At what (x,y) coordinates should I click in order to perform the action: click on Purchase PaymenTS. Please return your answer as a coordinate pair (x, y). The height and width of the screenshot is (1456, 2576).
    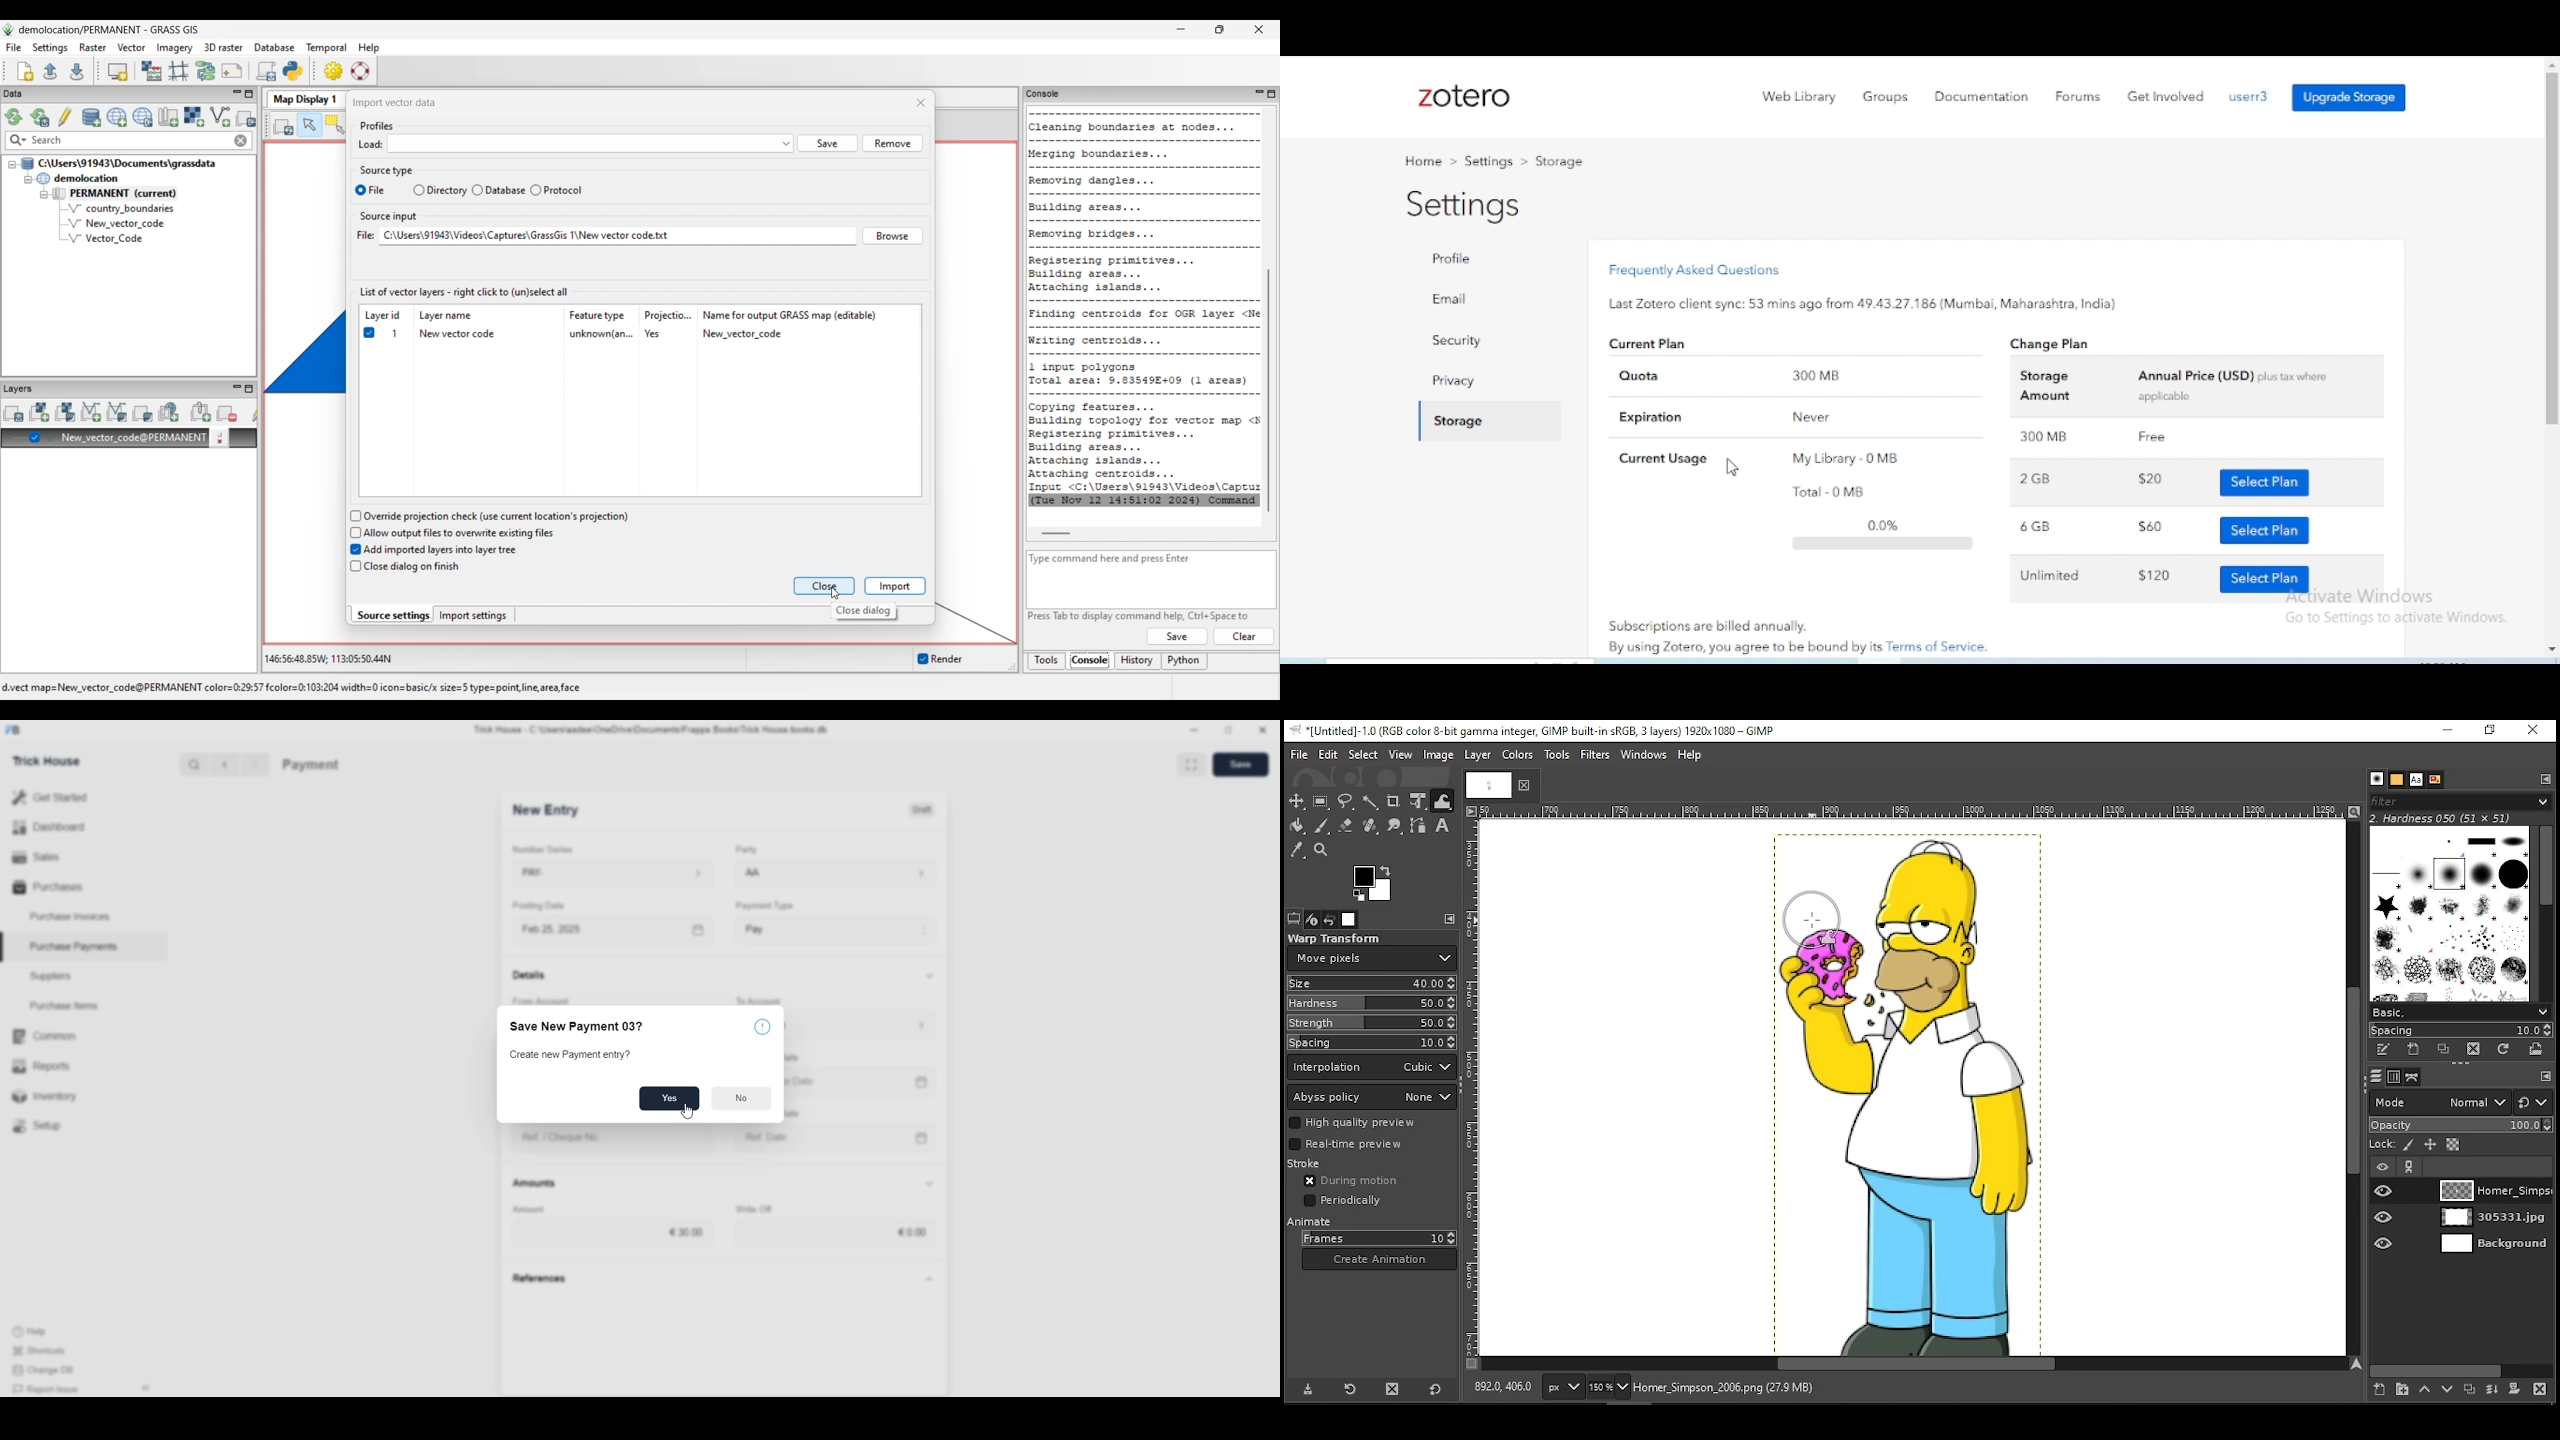
    Looking at the image, I should click on (71, 947).